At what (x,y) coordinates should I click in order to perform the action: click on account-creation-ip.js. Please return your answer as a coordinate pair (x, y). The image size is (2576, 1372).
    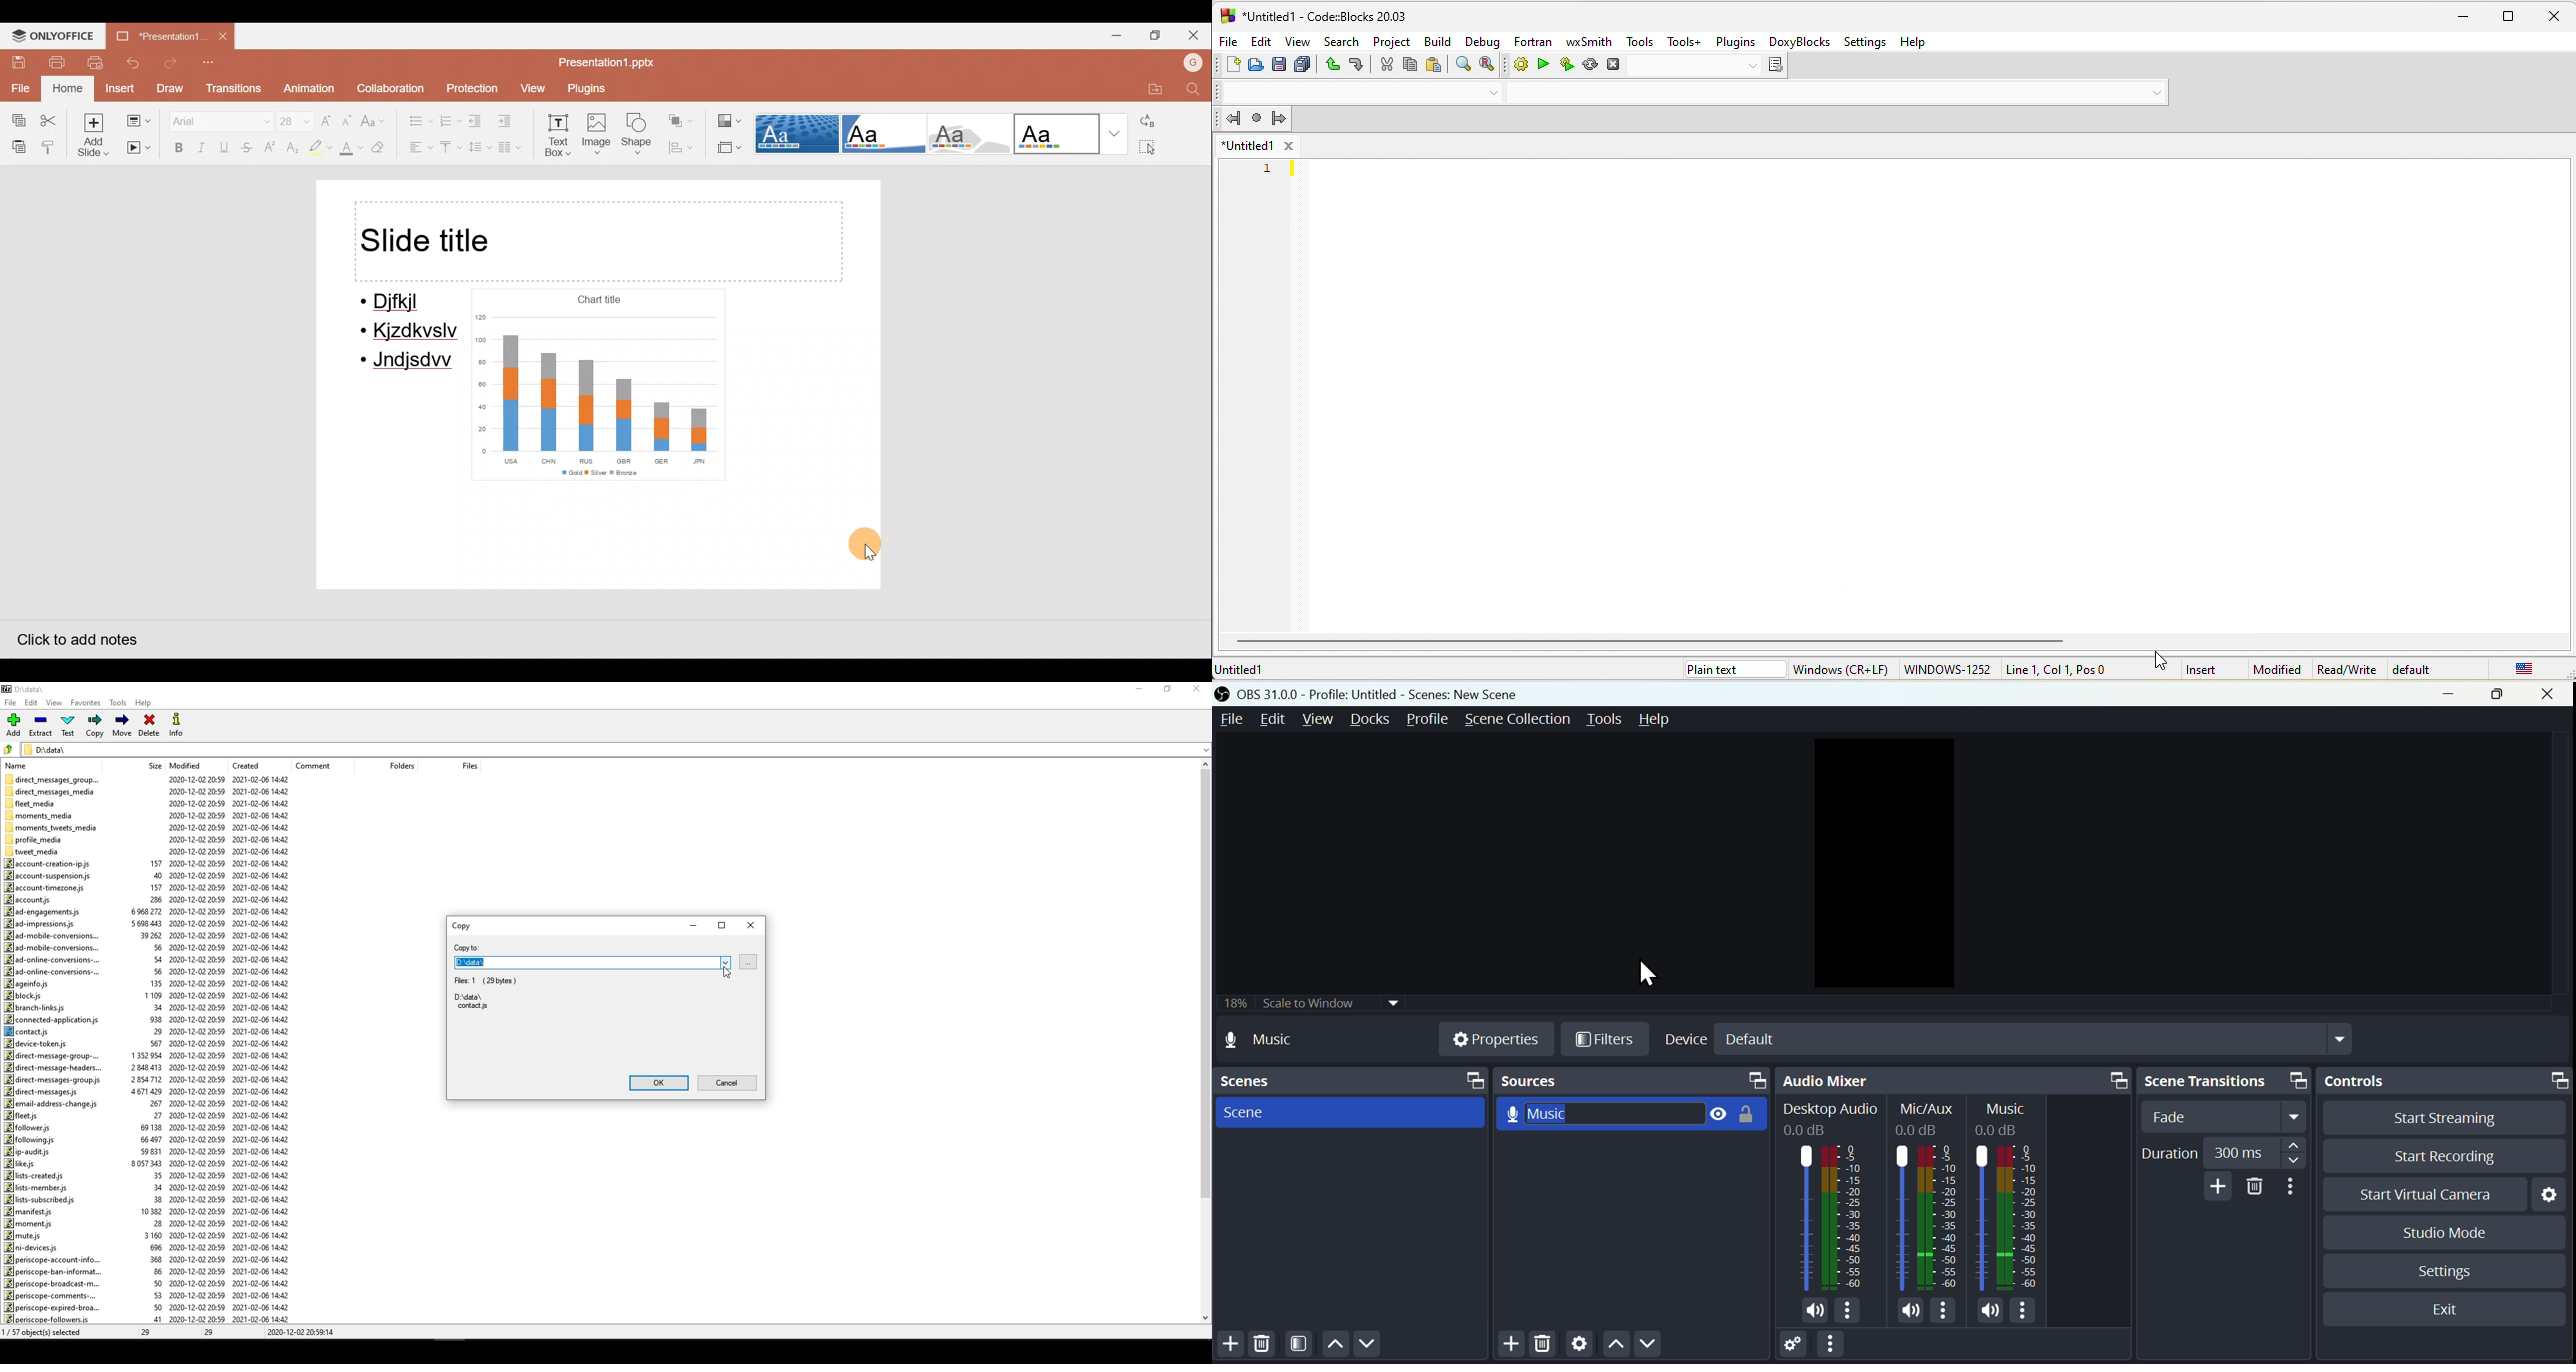
    Looking at the image, I should click on (52, 863).